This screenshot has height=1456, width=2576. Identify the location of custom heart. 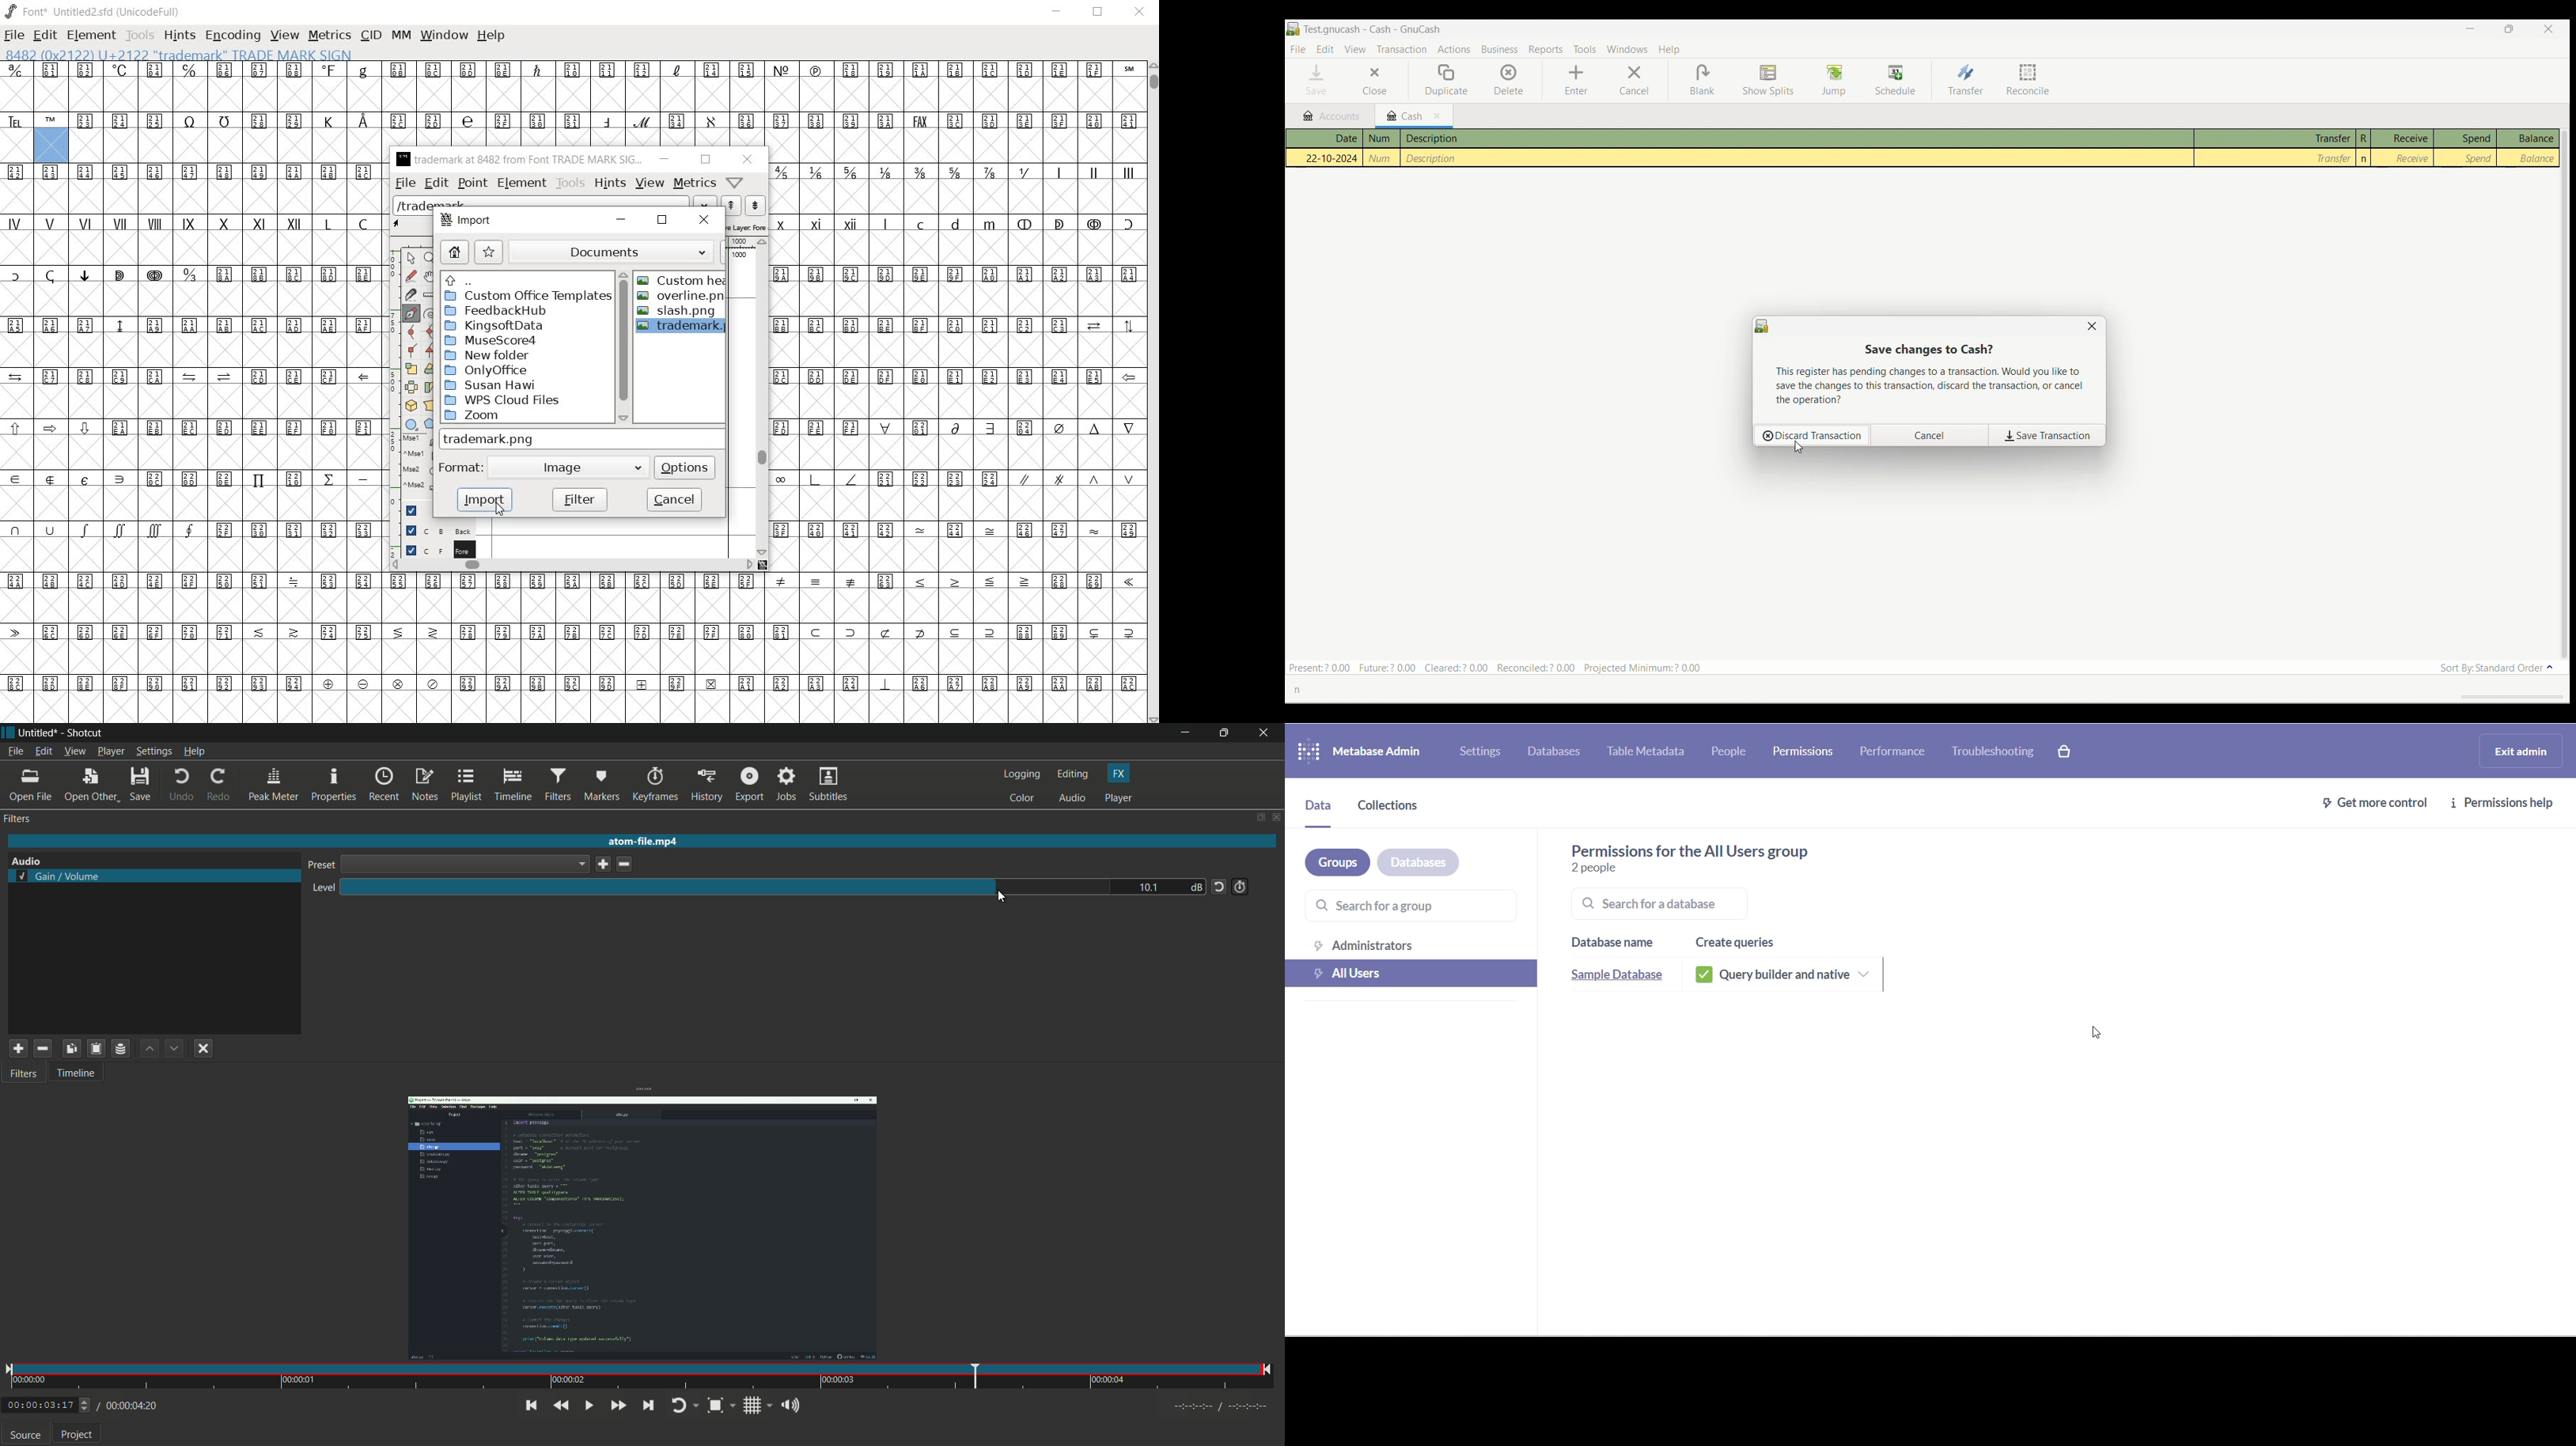
(680, 281).